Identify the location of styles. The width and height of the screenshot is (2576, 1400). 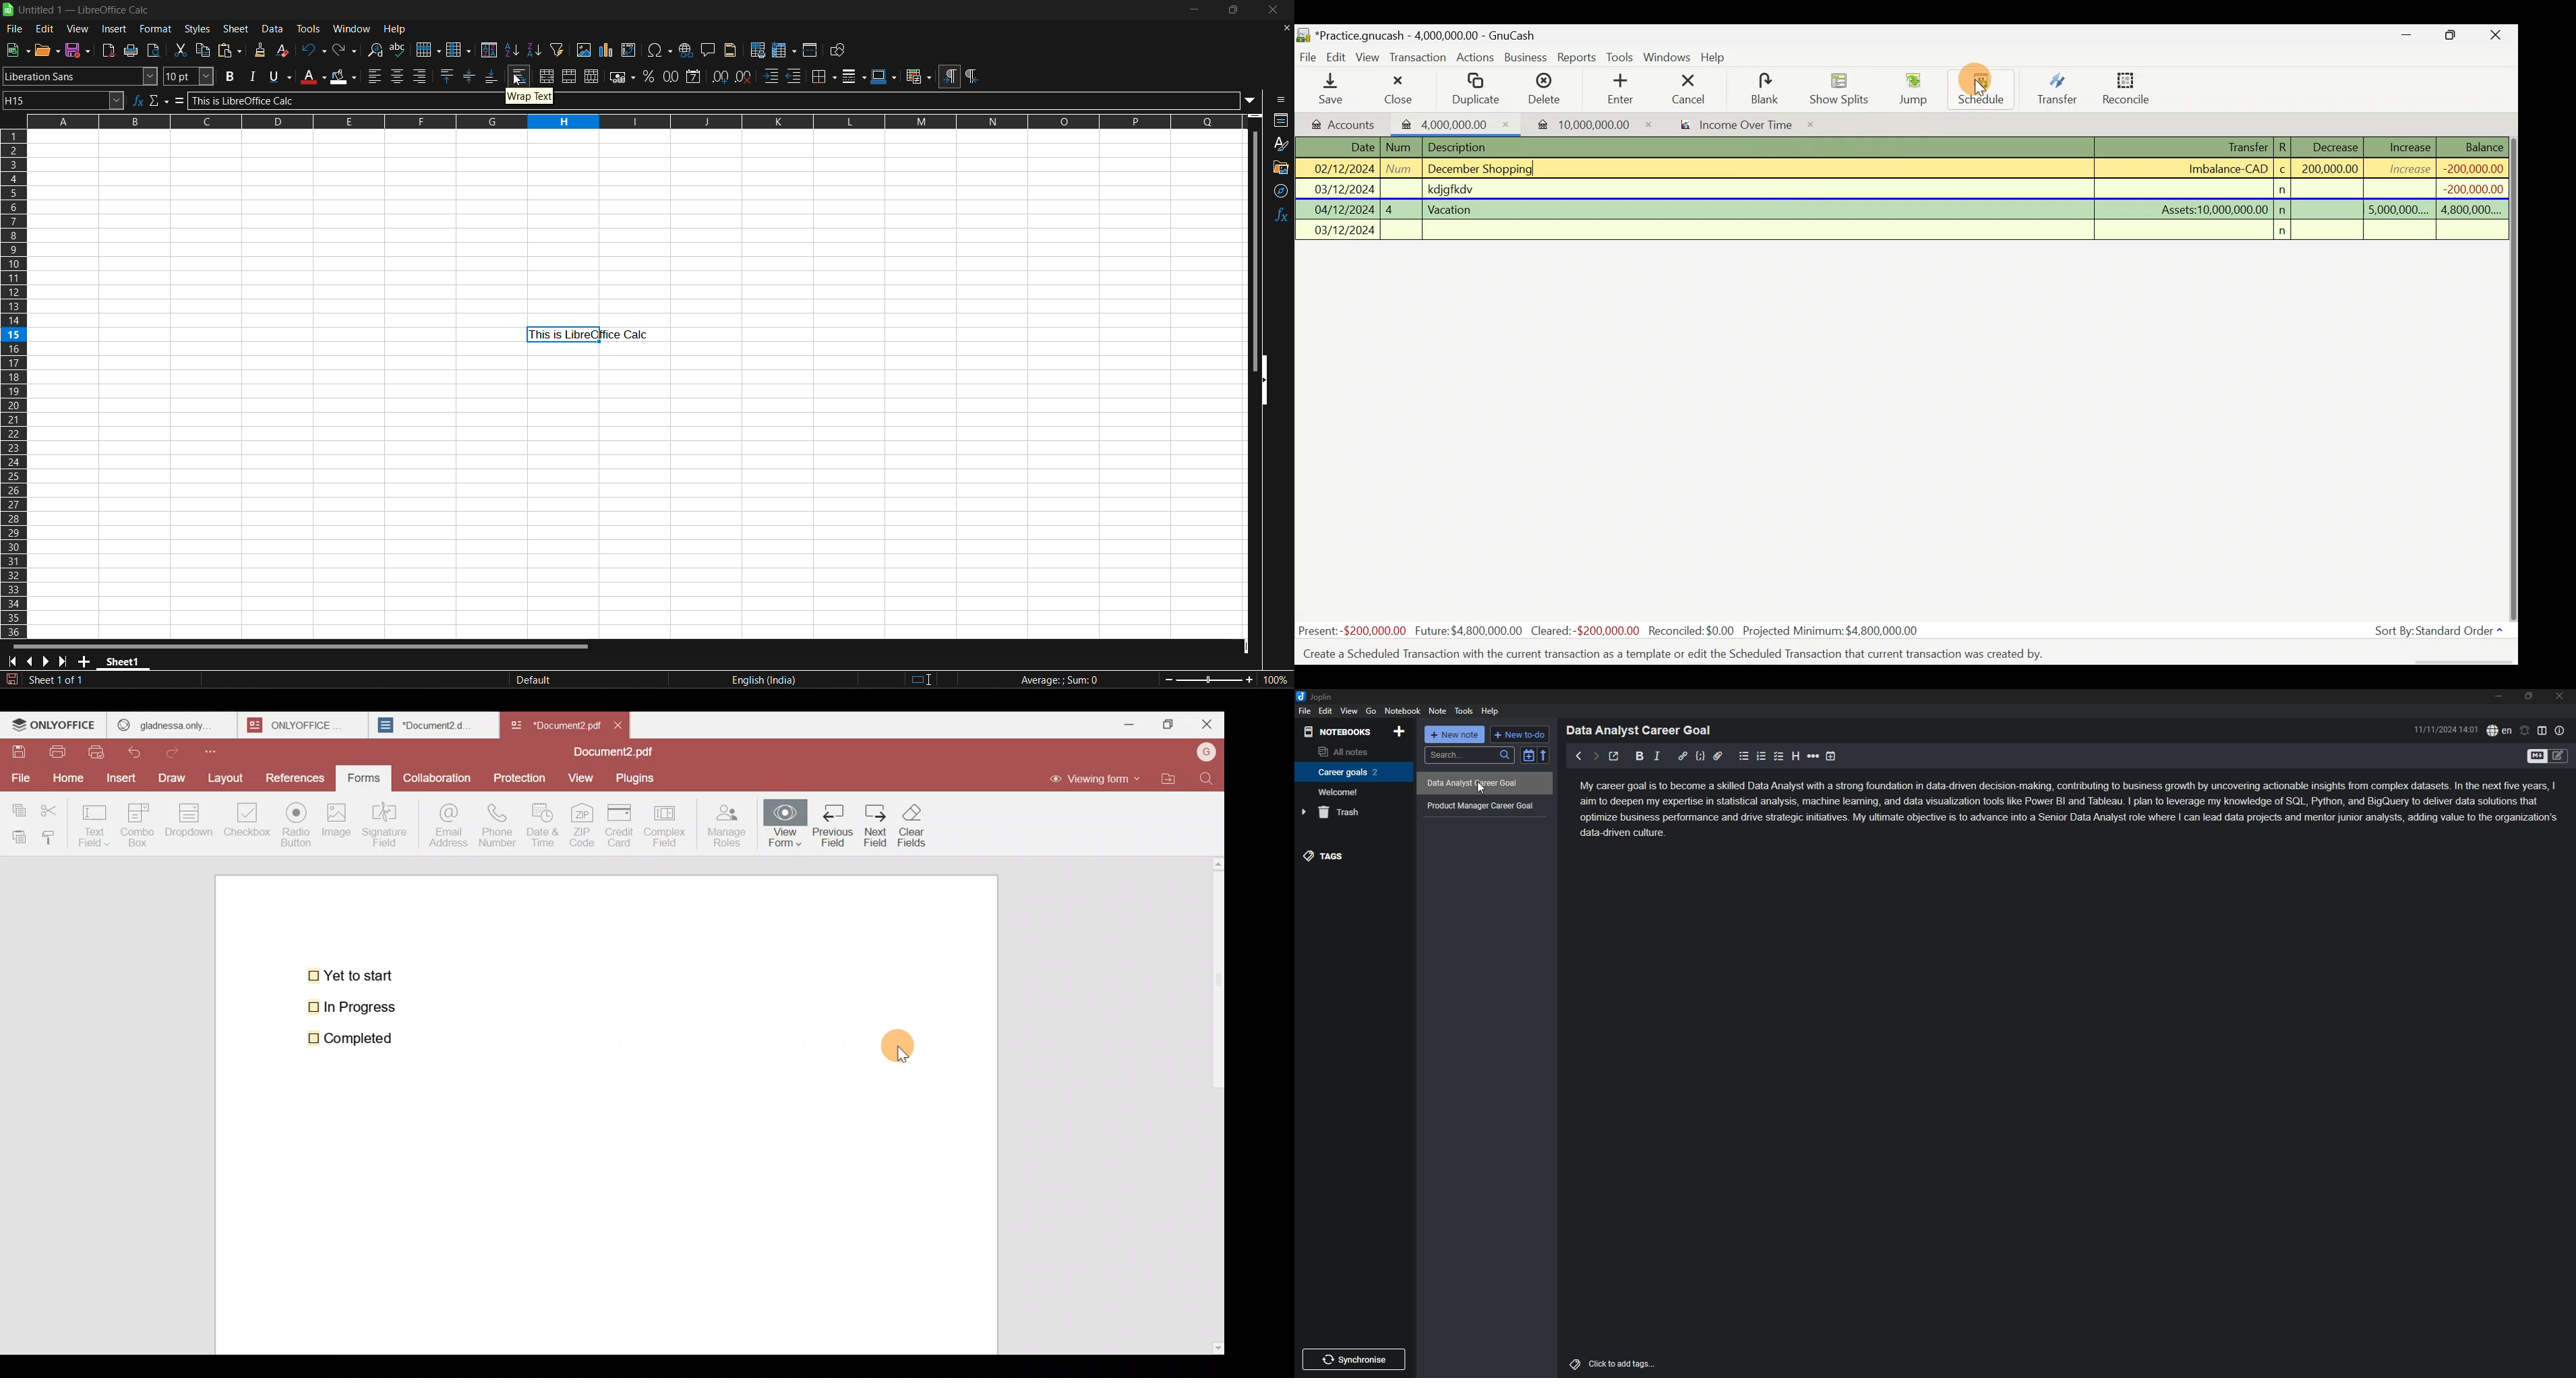
(1281, 142).